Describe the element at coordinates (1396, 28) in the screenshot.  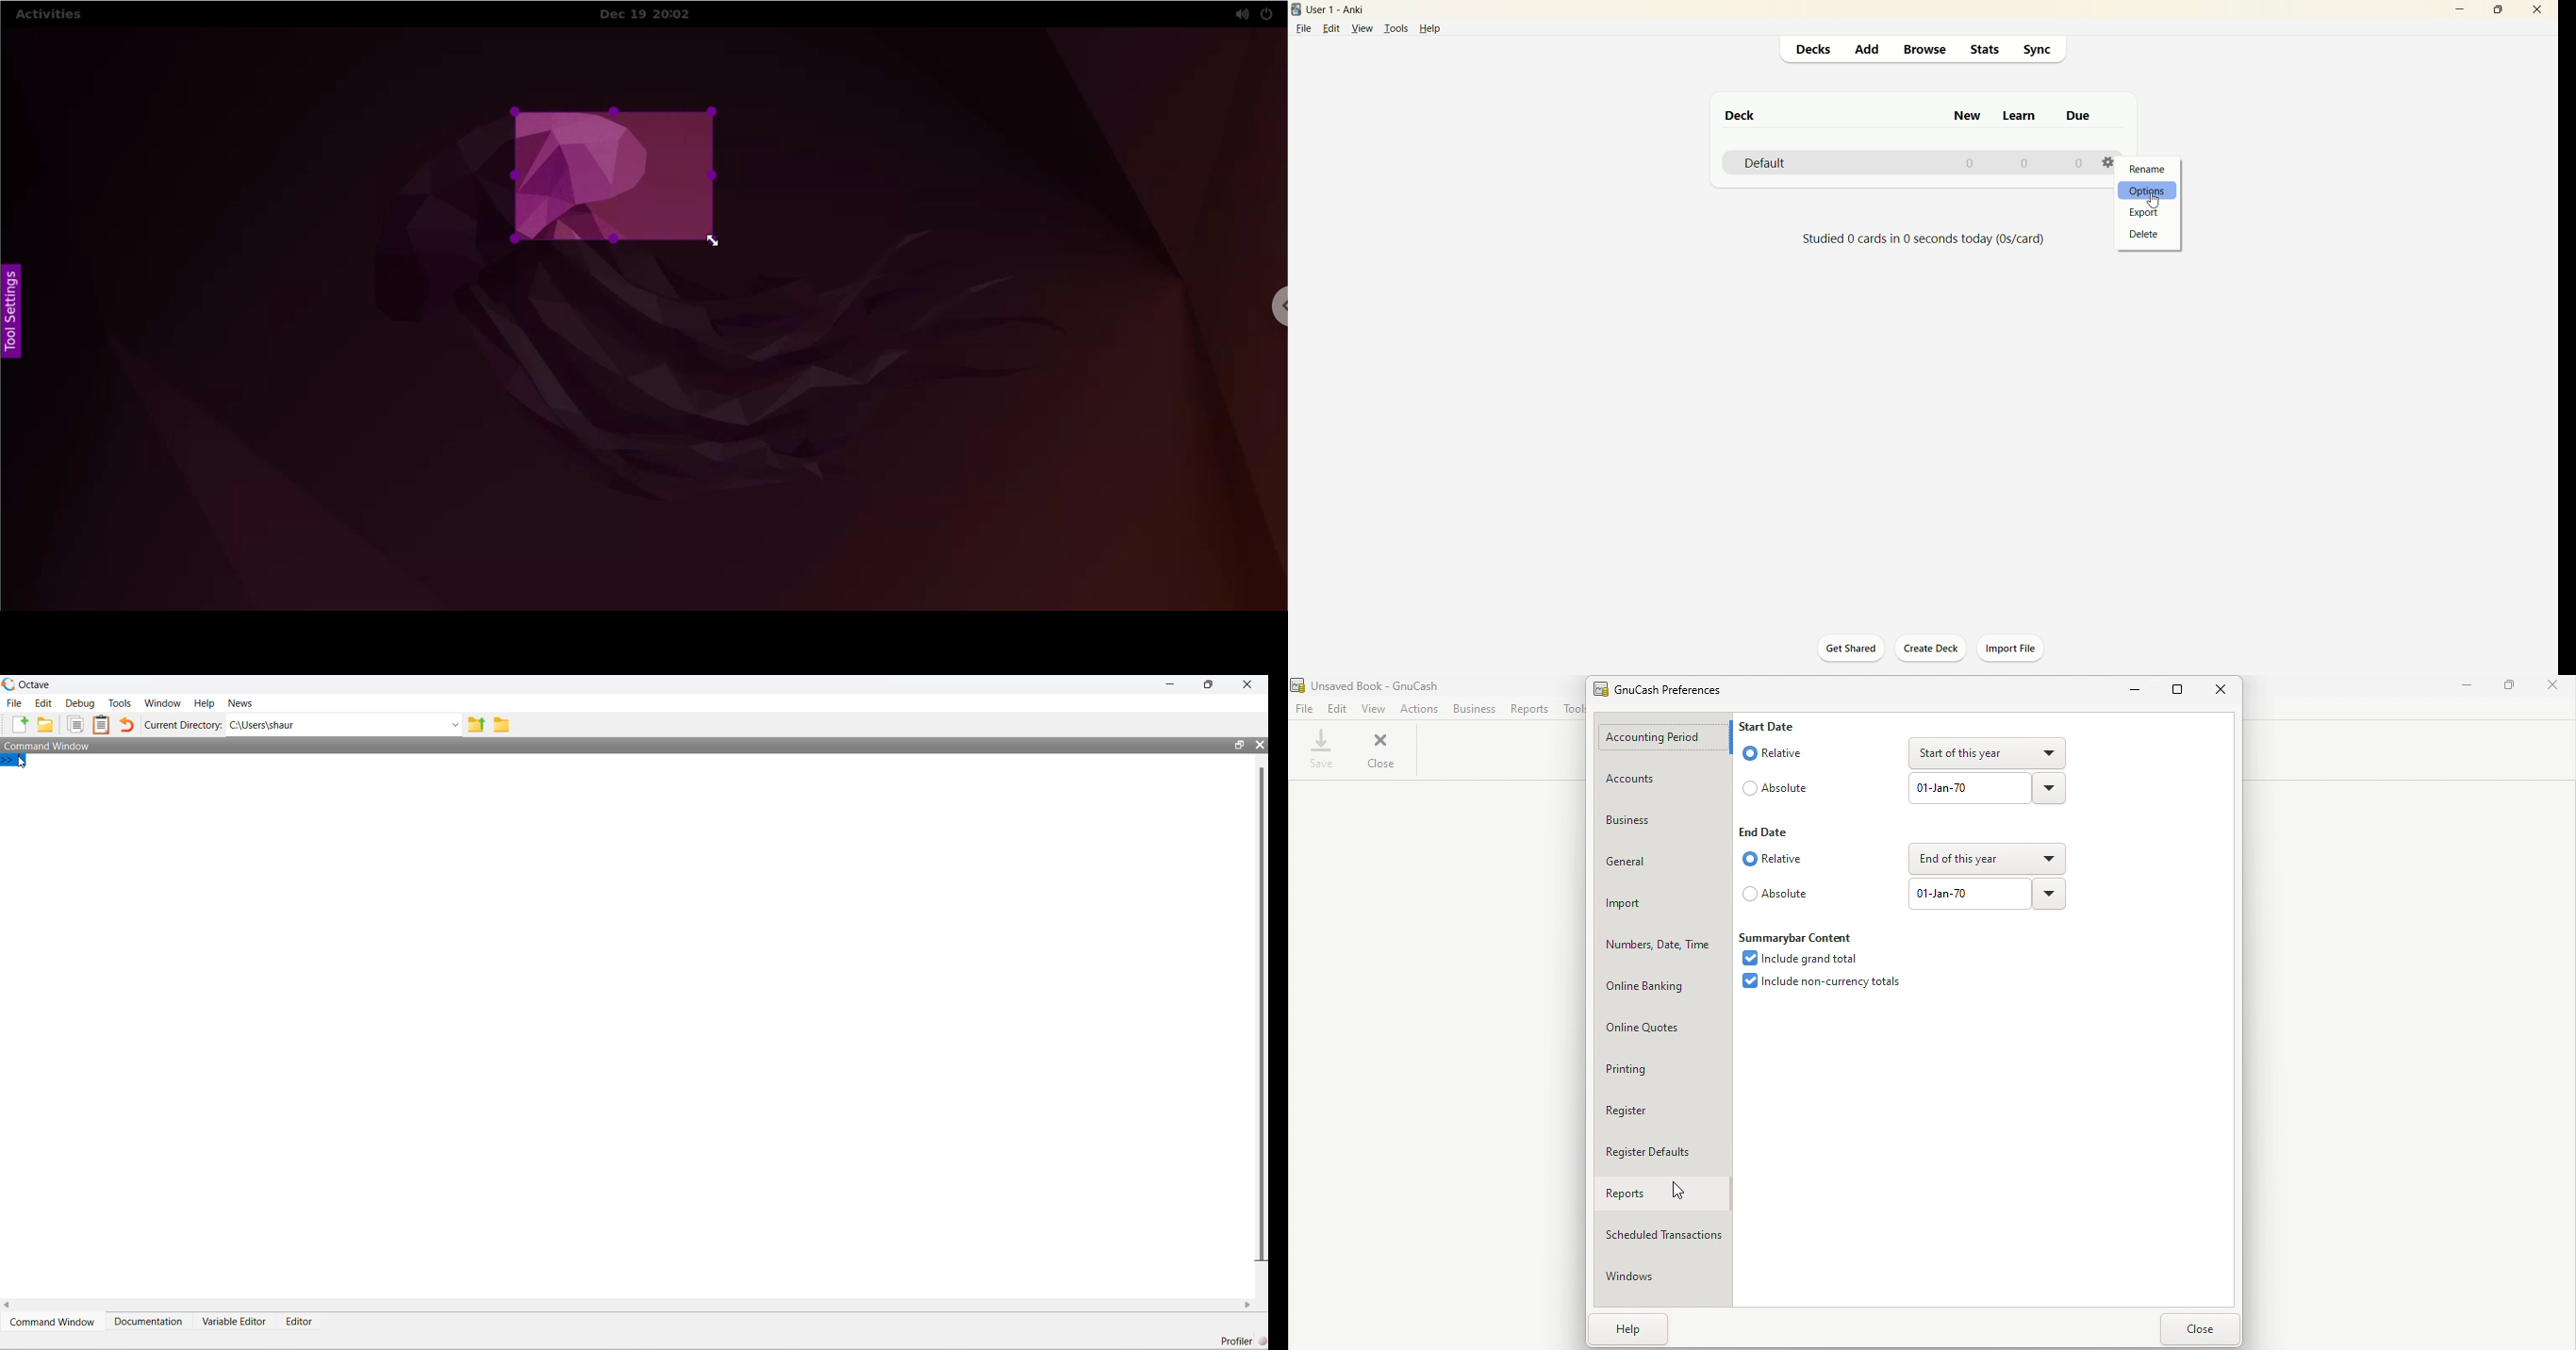
I see `tools` at that location.